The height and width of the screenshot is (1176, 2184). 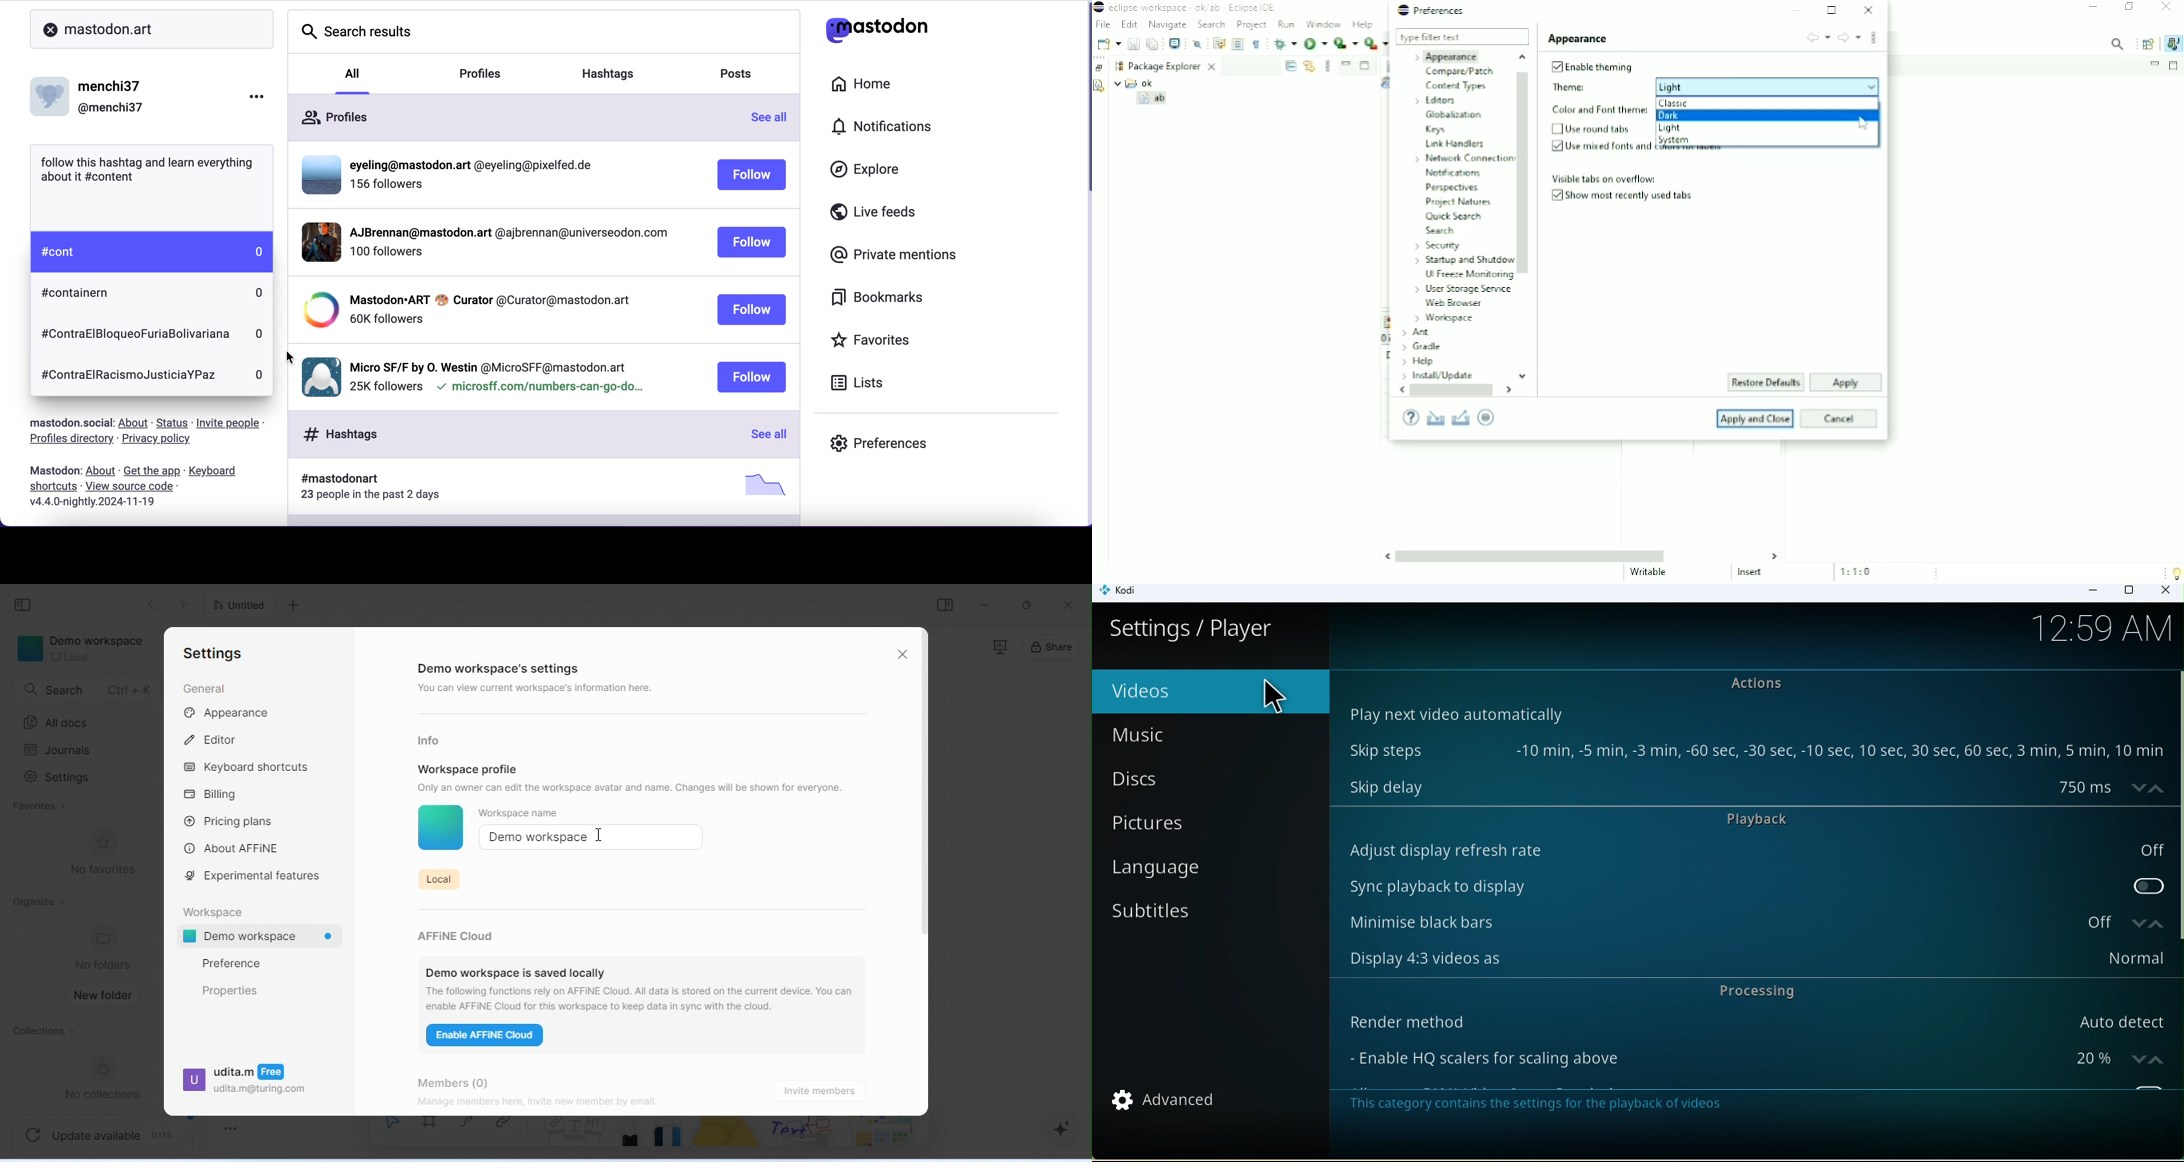 What do you see at coordinates (539, 389) in the screenshot?
I see `microsff` at bounding box center [539, 389].